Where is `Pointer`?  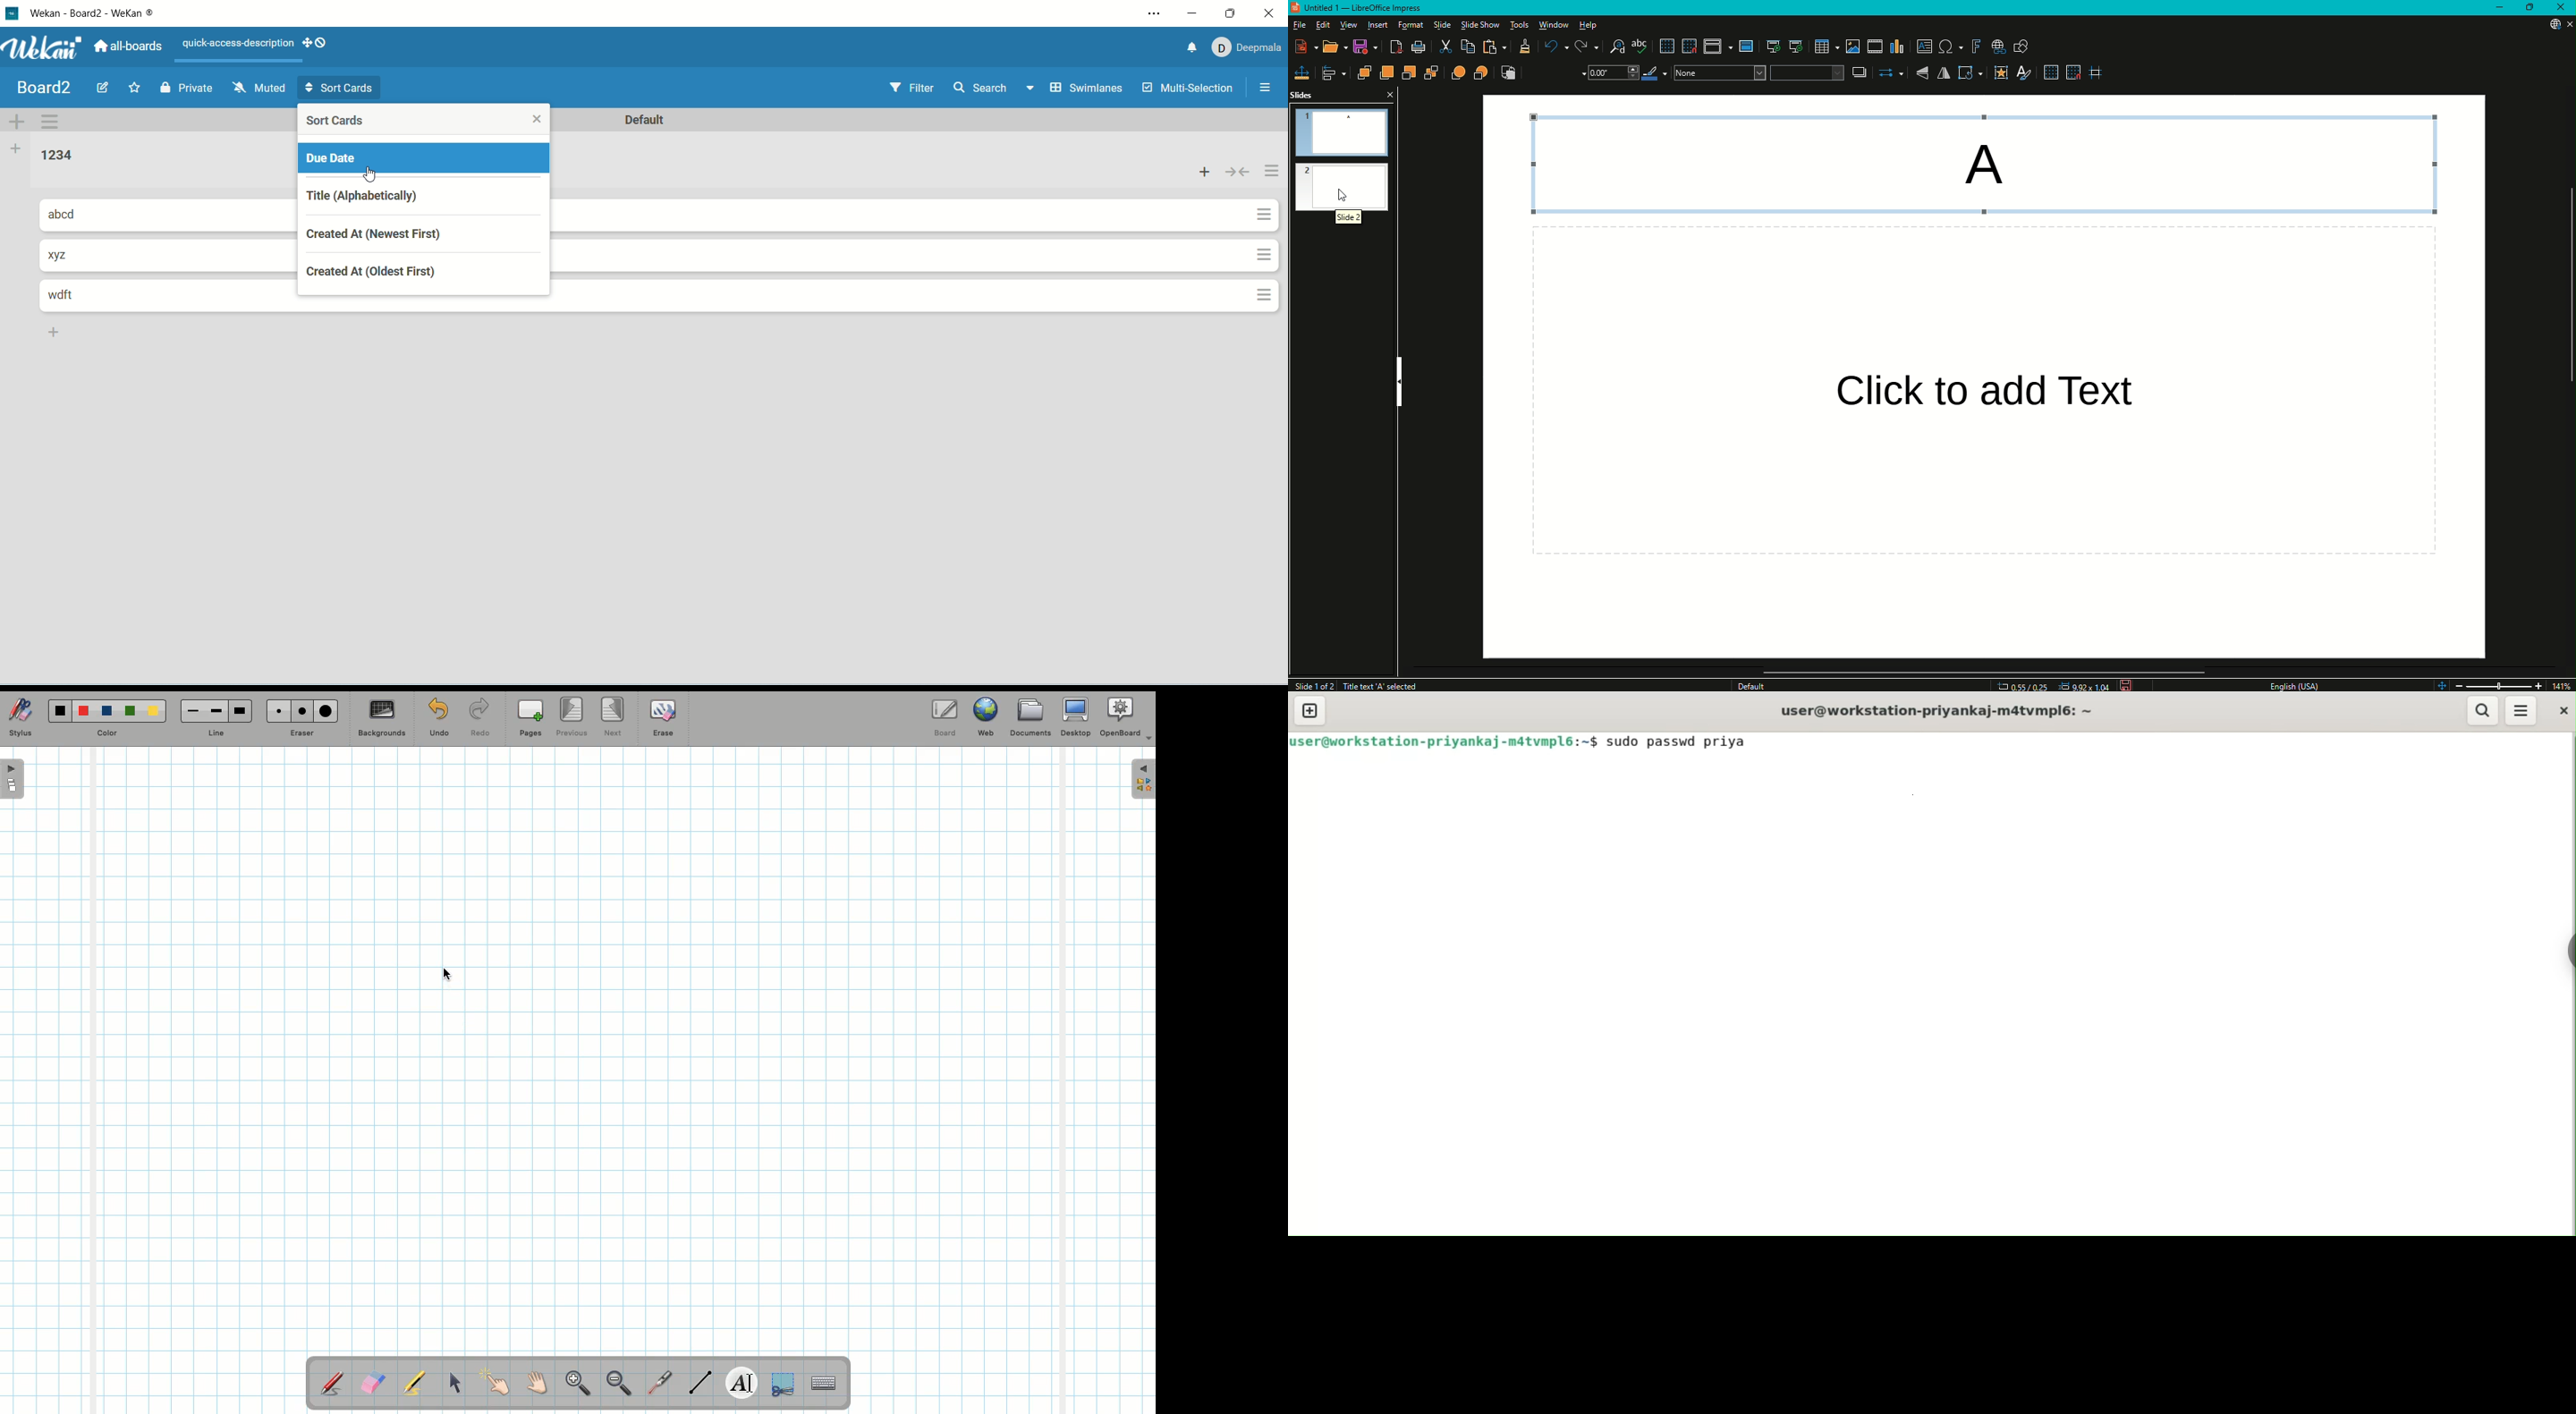
Pointer is located at coordinates (455, 1383).